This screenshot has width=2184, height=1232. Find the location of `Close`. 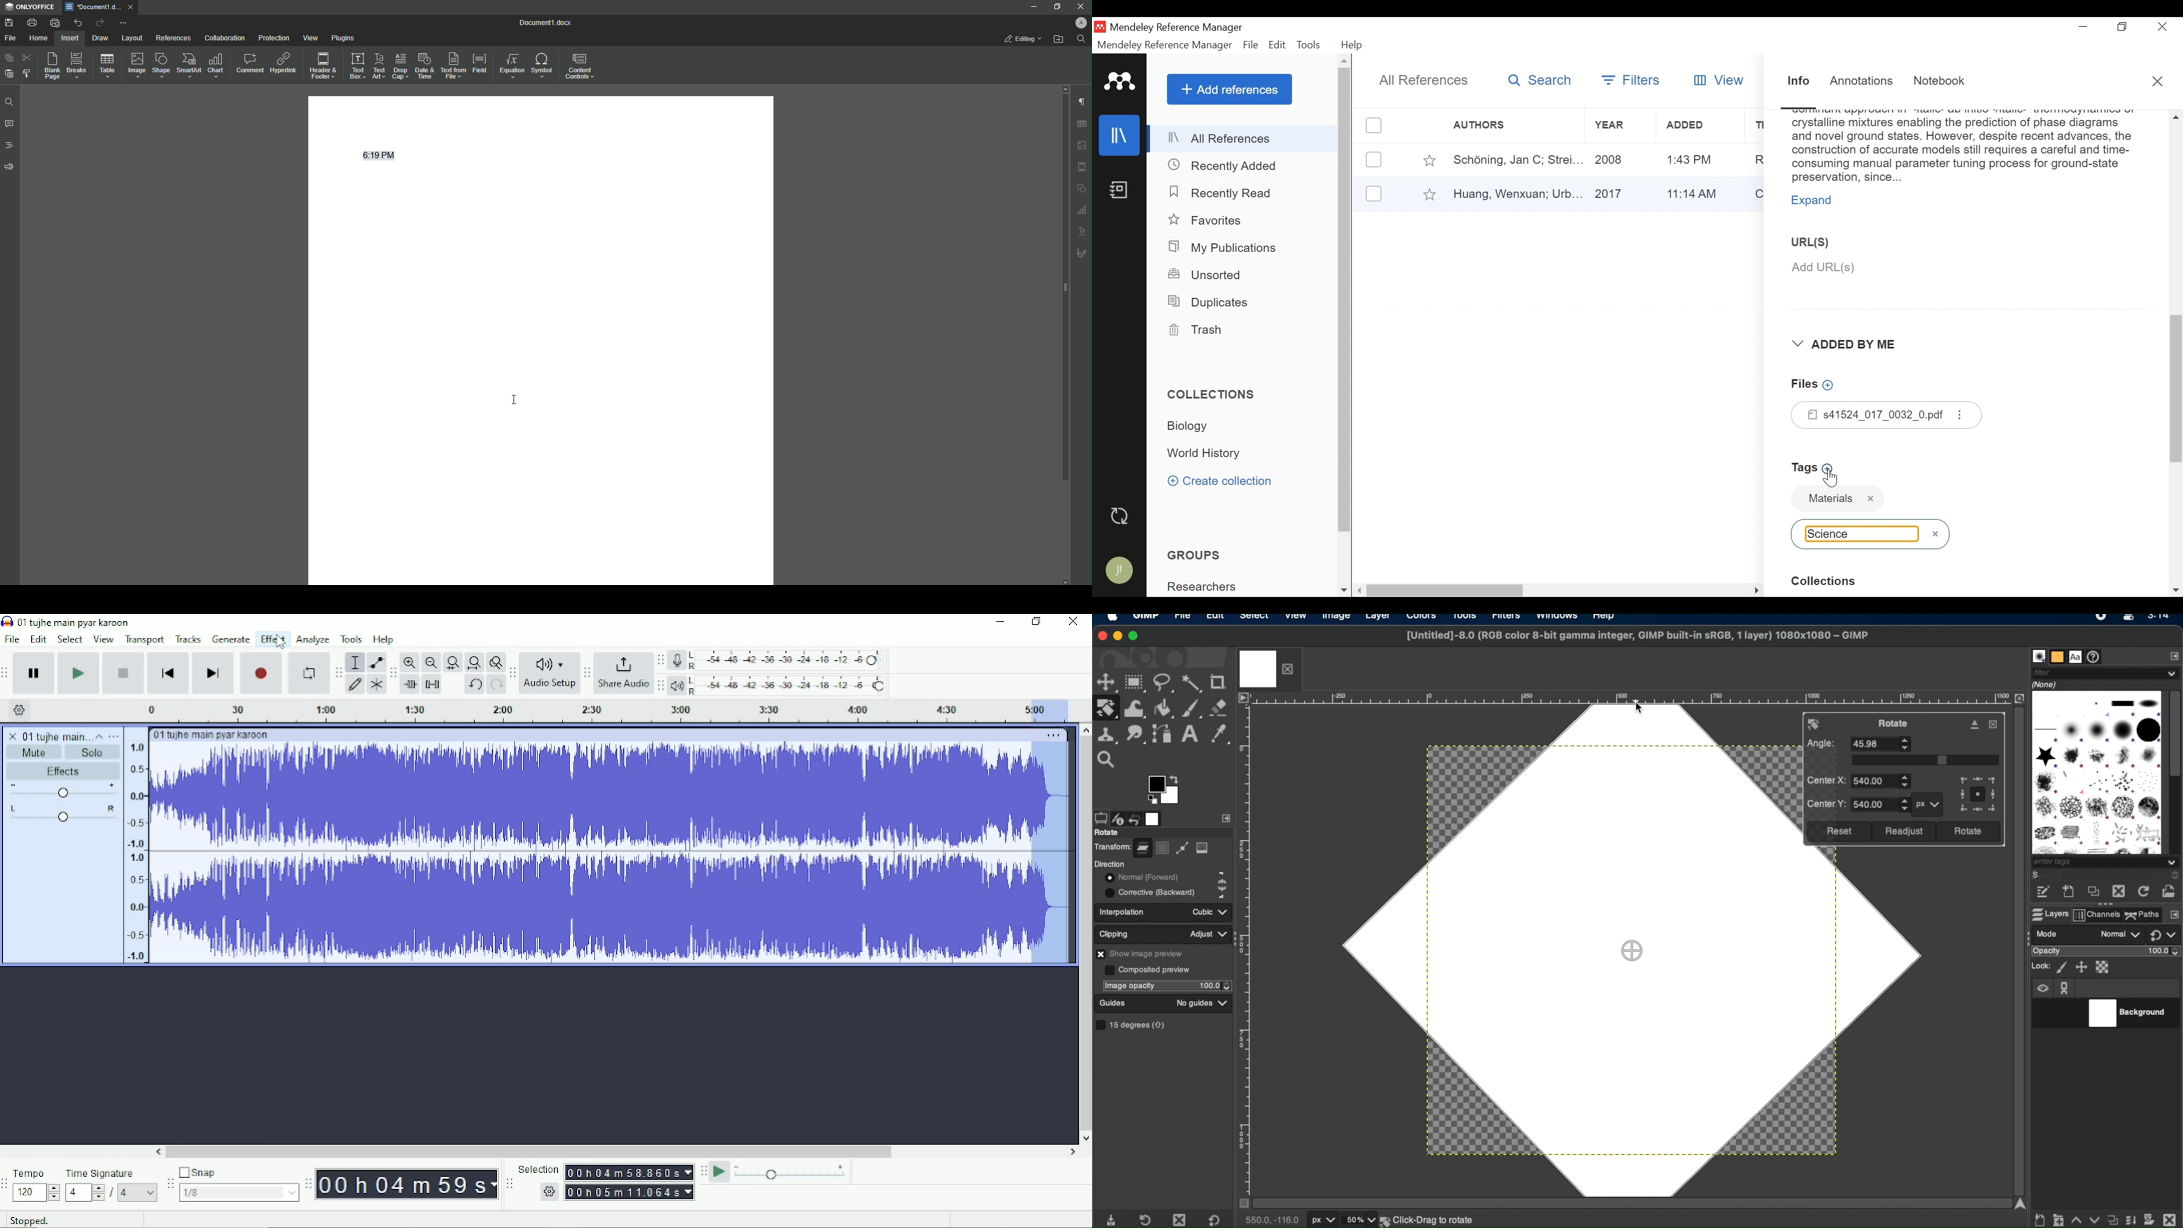

Close is located at coordinates (1079, 6).